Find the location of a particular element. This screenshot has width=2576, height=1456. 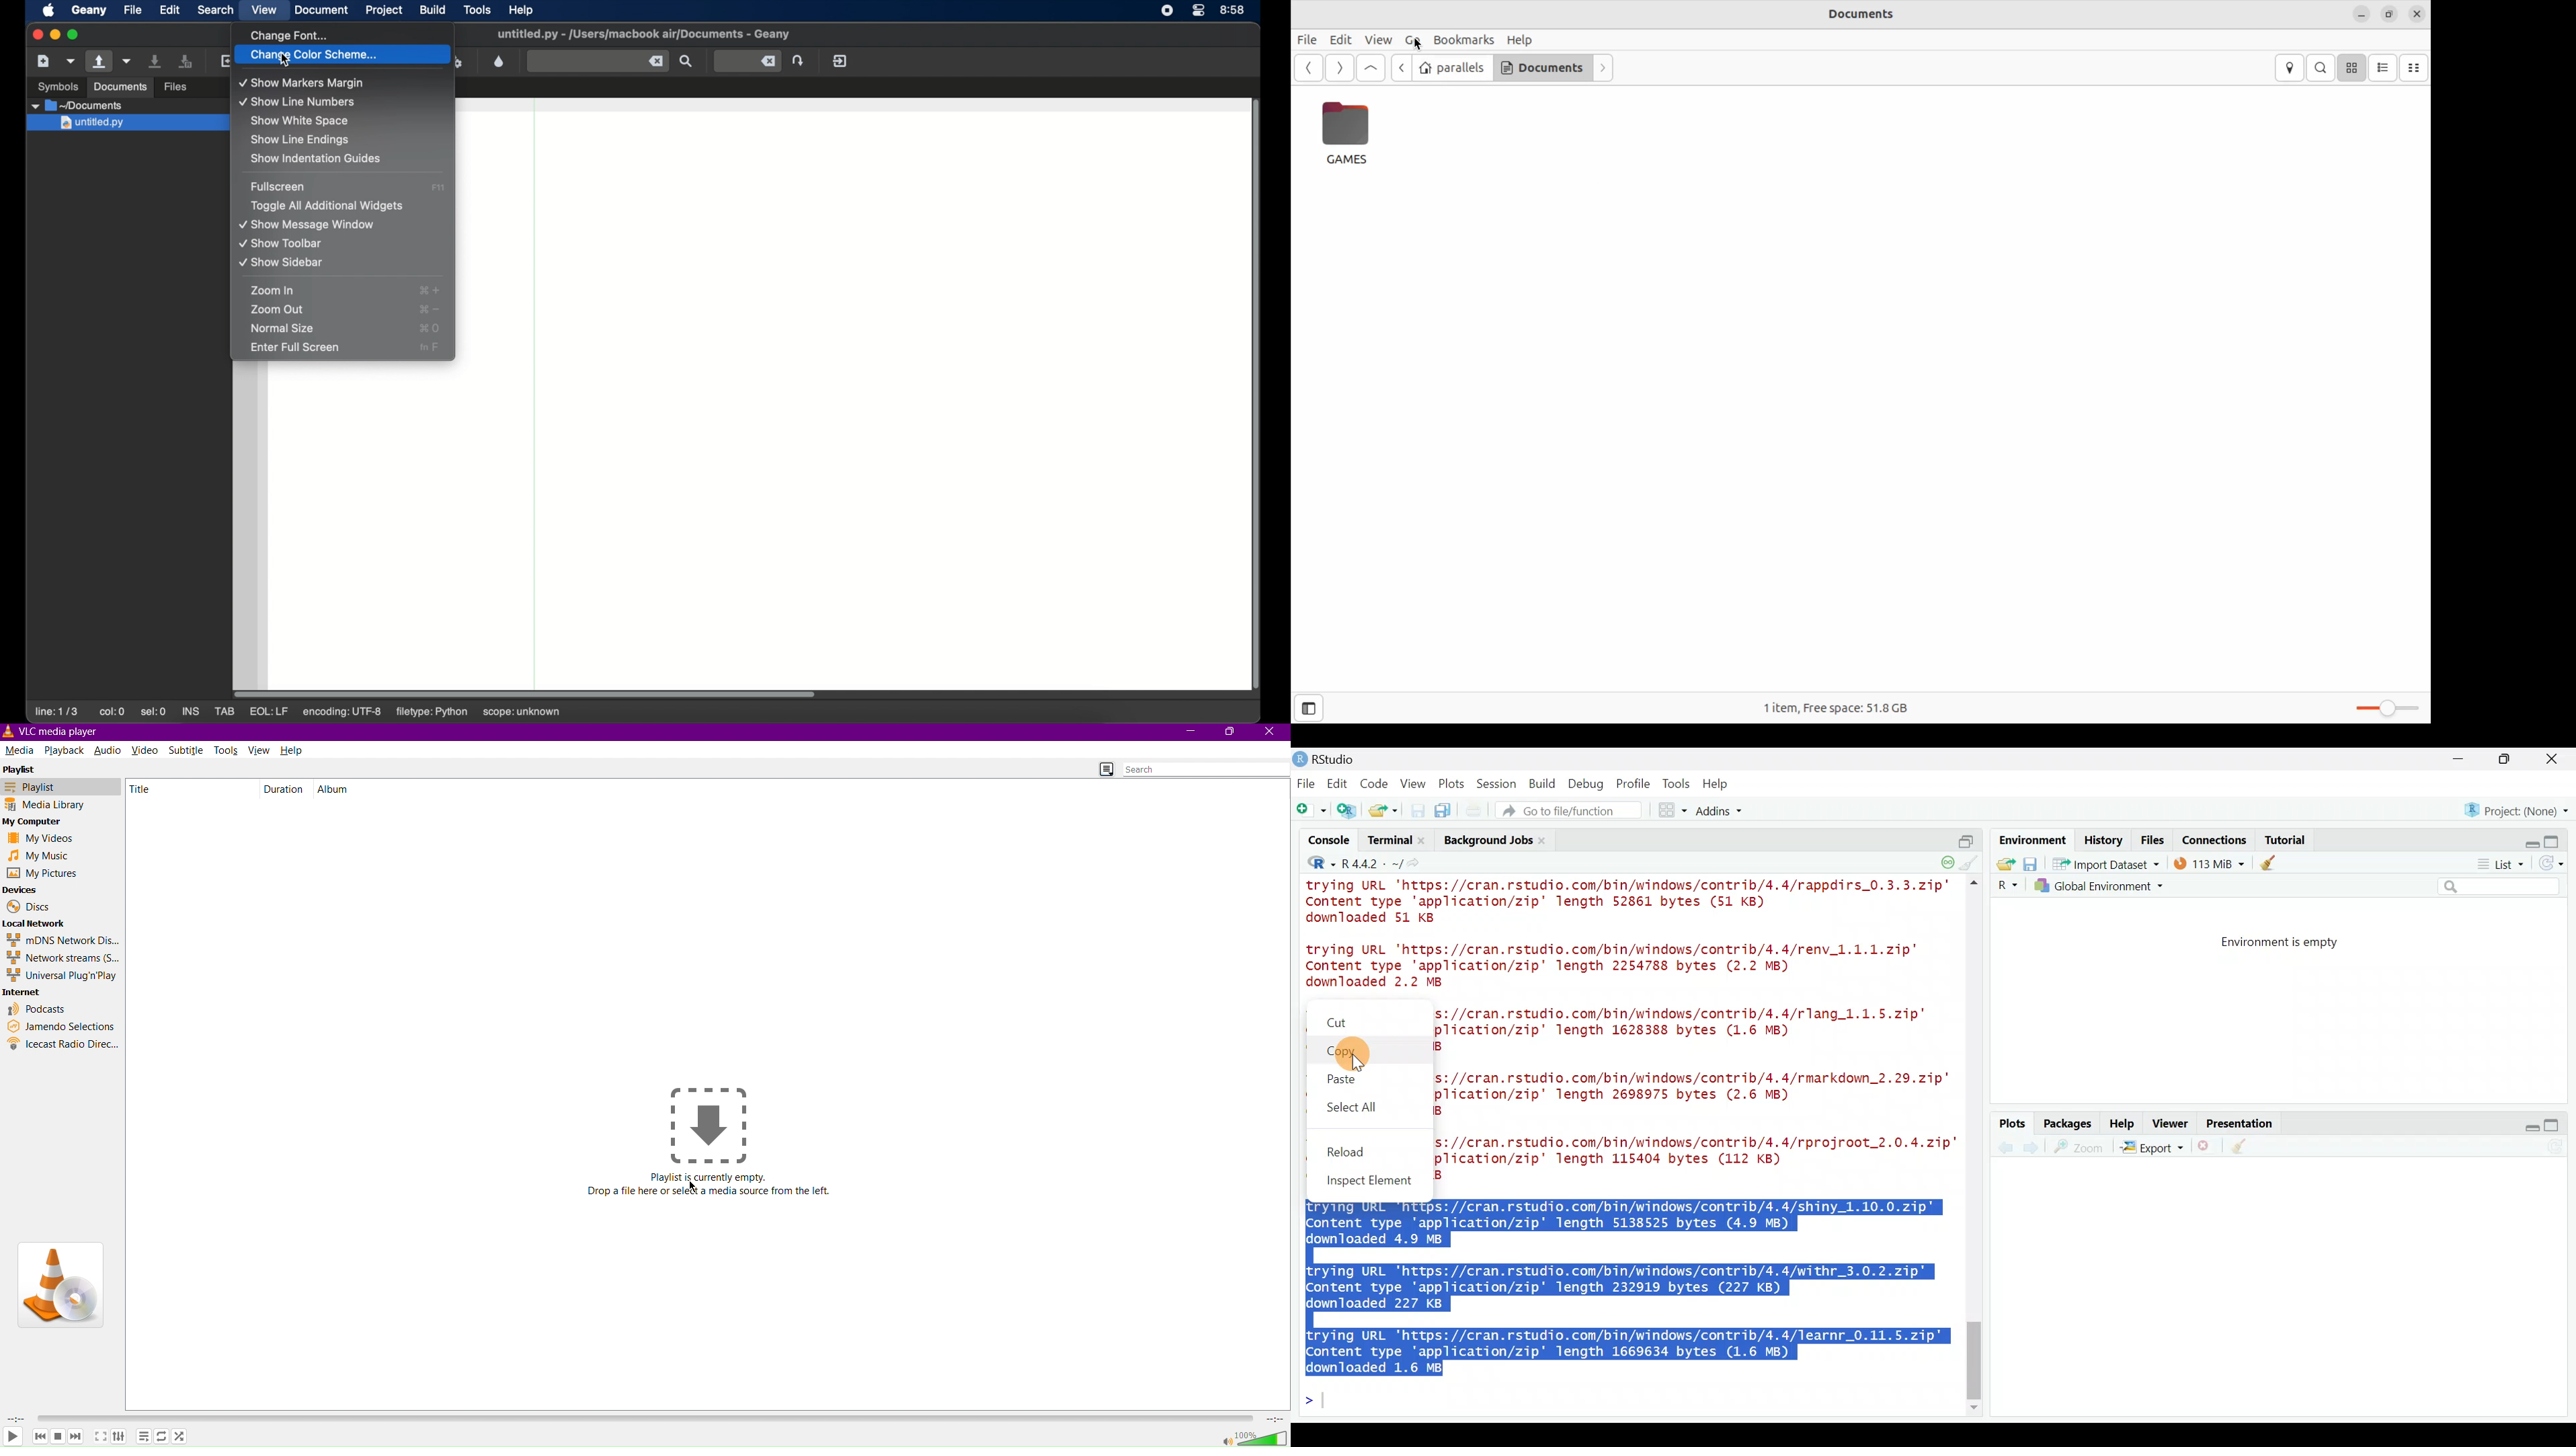

Code is located at coordinates (1376, 782).